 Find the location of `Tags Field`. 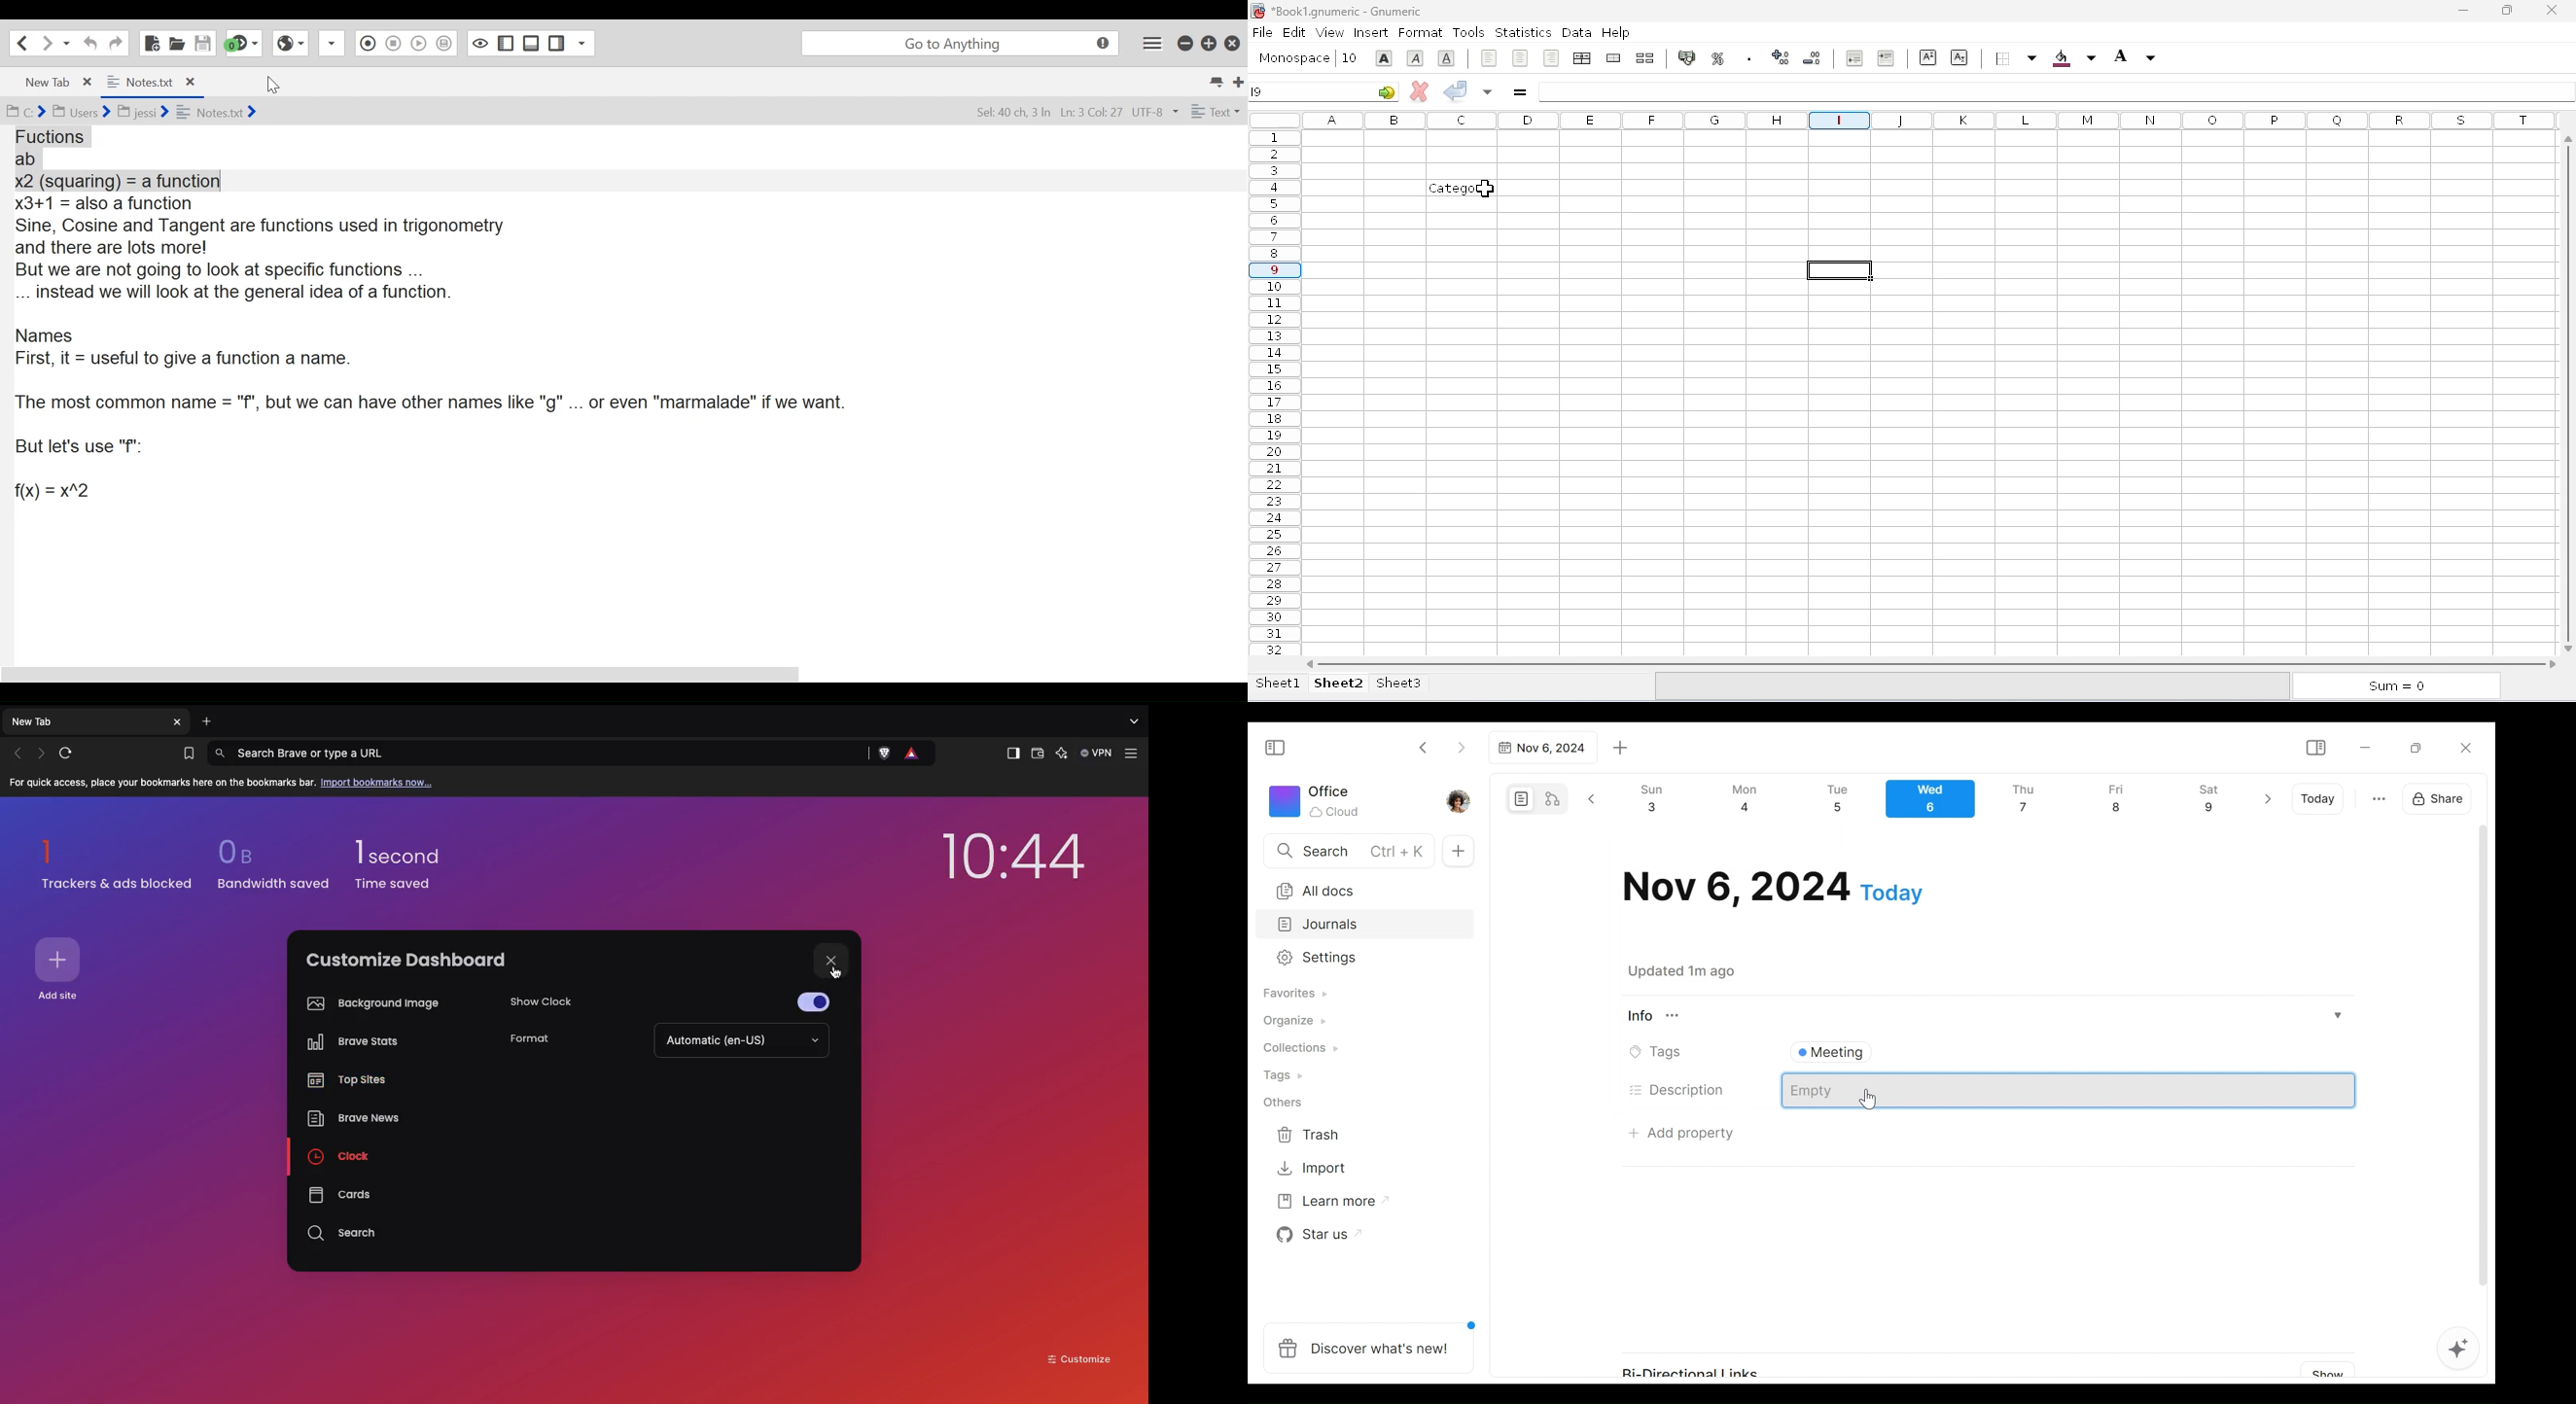

Tags Field is located at coordinates (2068, 1049).